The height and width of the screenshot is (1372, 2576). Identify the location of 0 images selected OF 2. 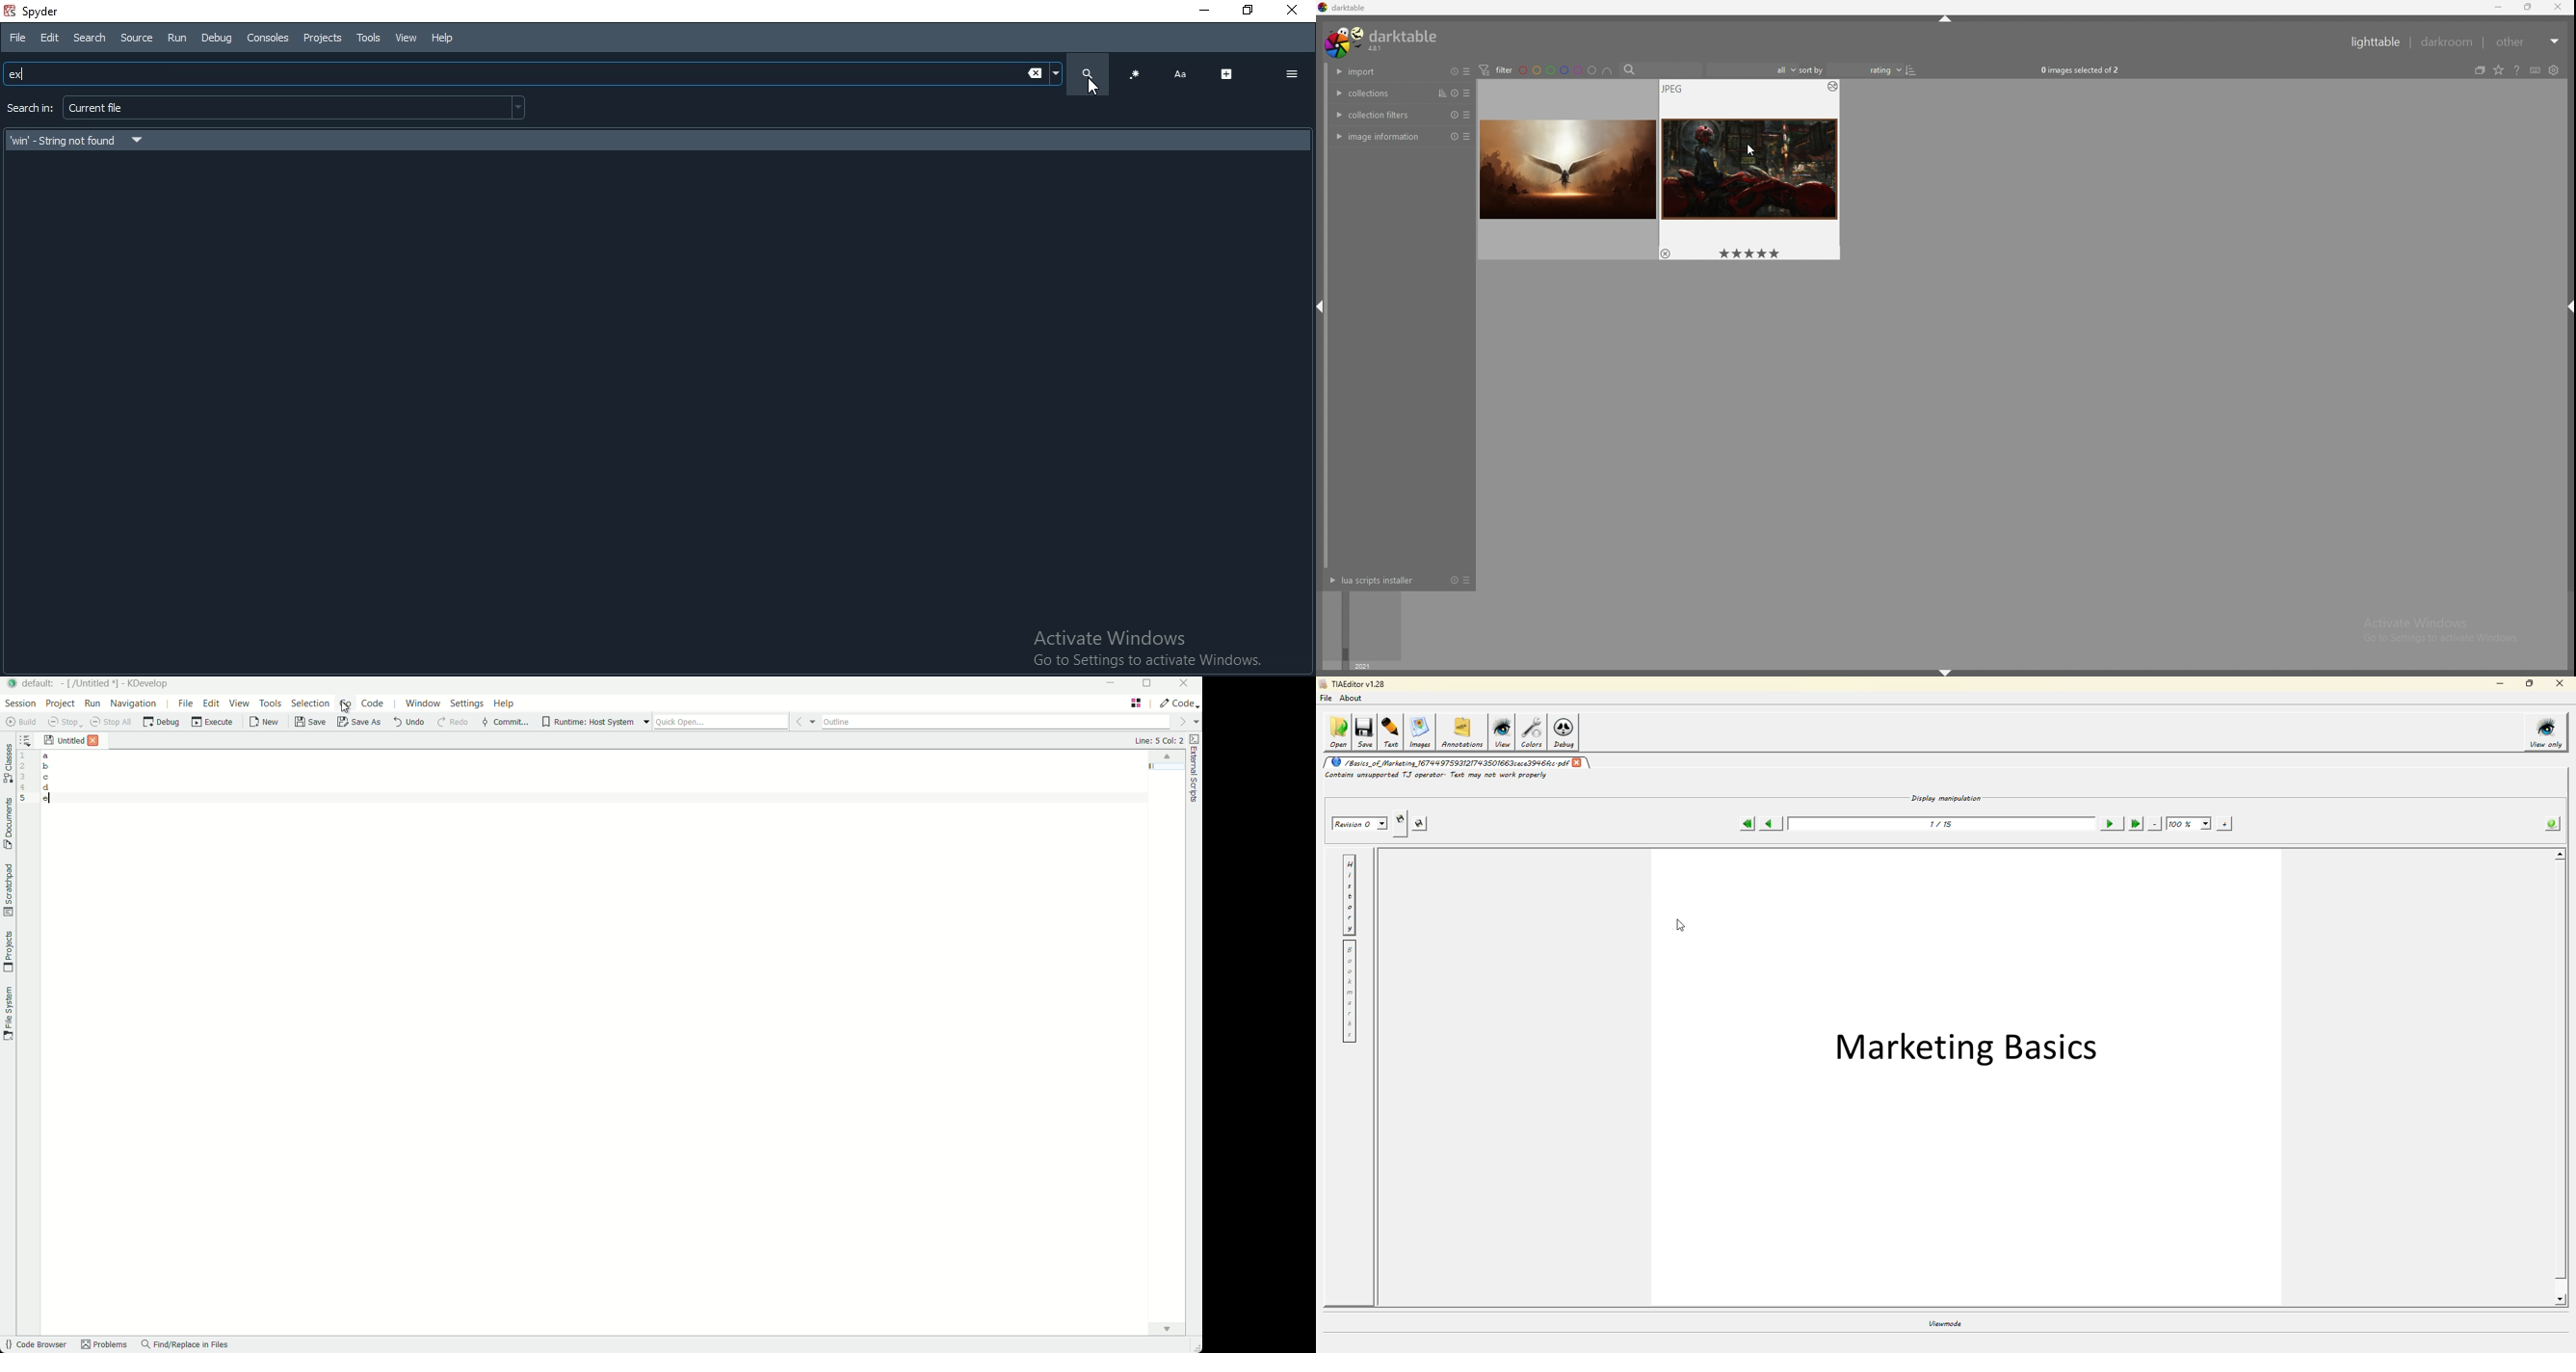
(2079, 70).